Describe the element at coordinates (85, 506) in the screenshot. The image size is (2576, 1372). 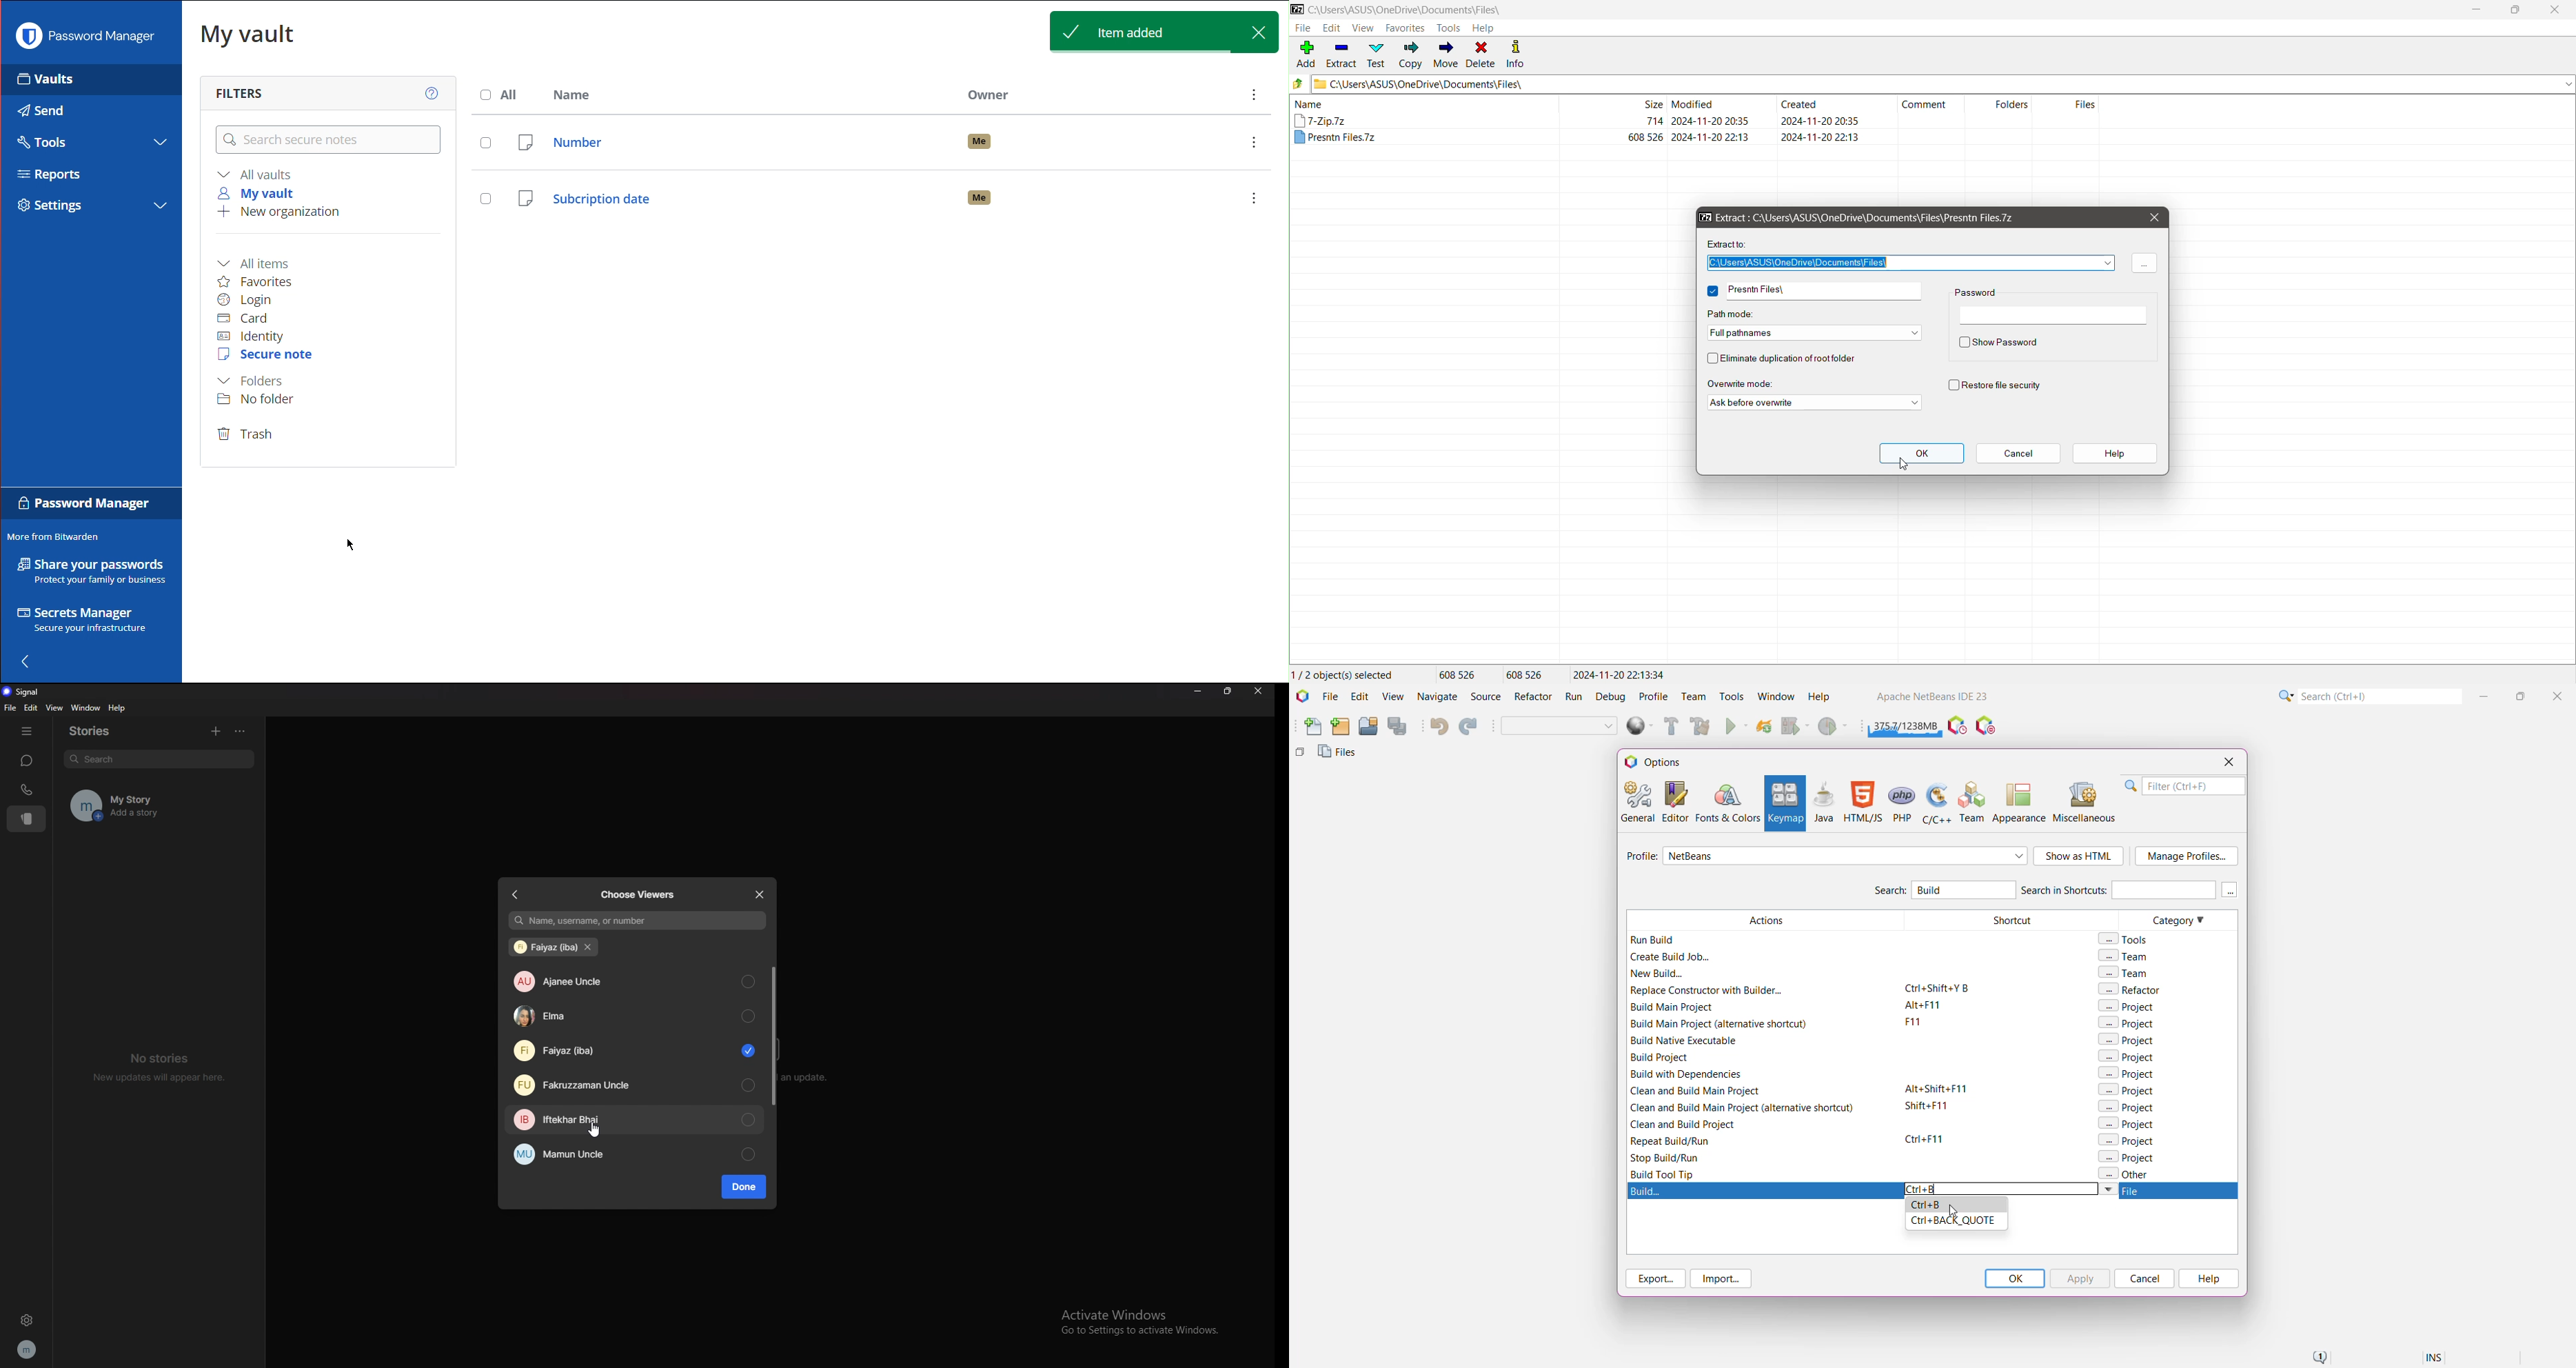
I see `Password` at that location.